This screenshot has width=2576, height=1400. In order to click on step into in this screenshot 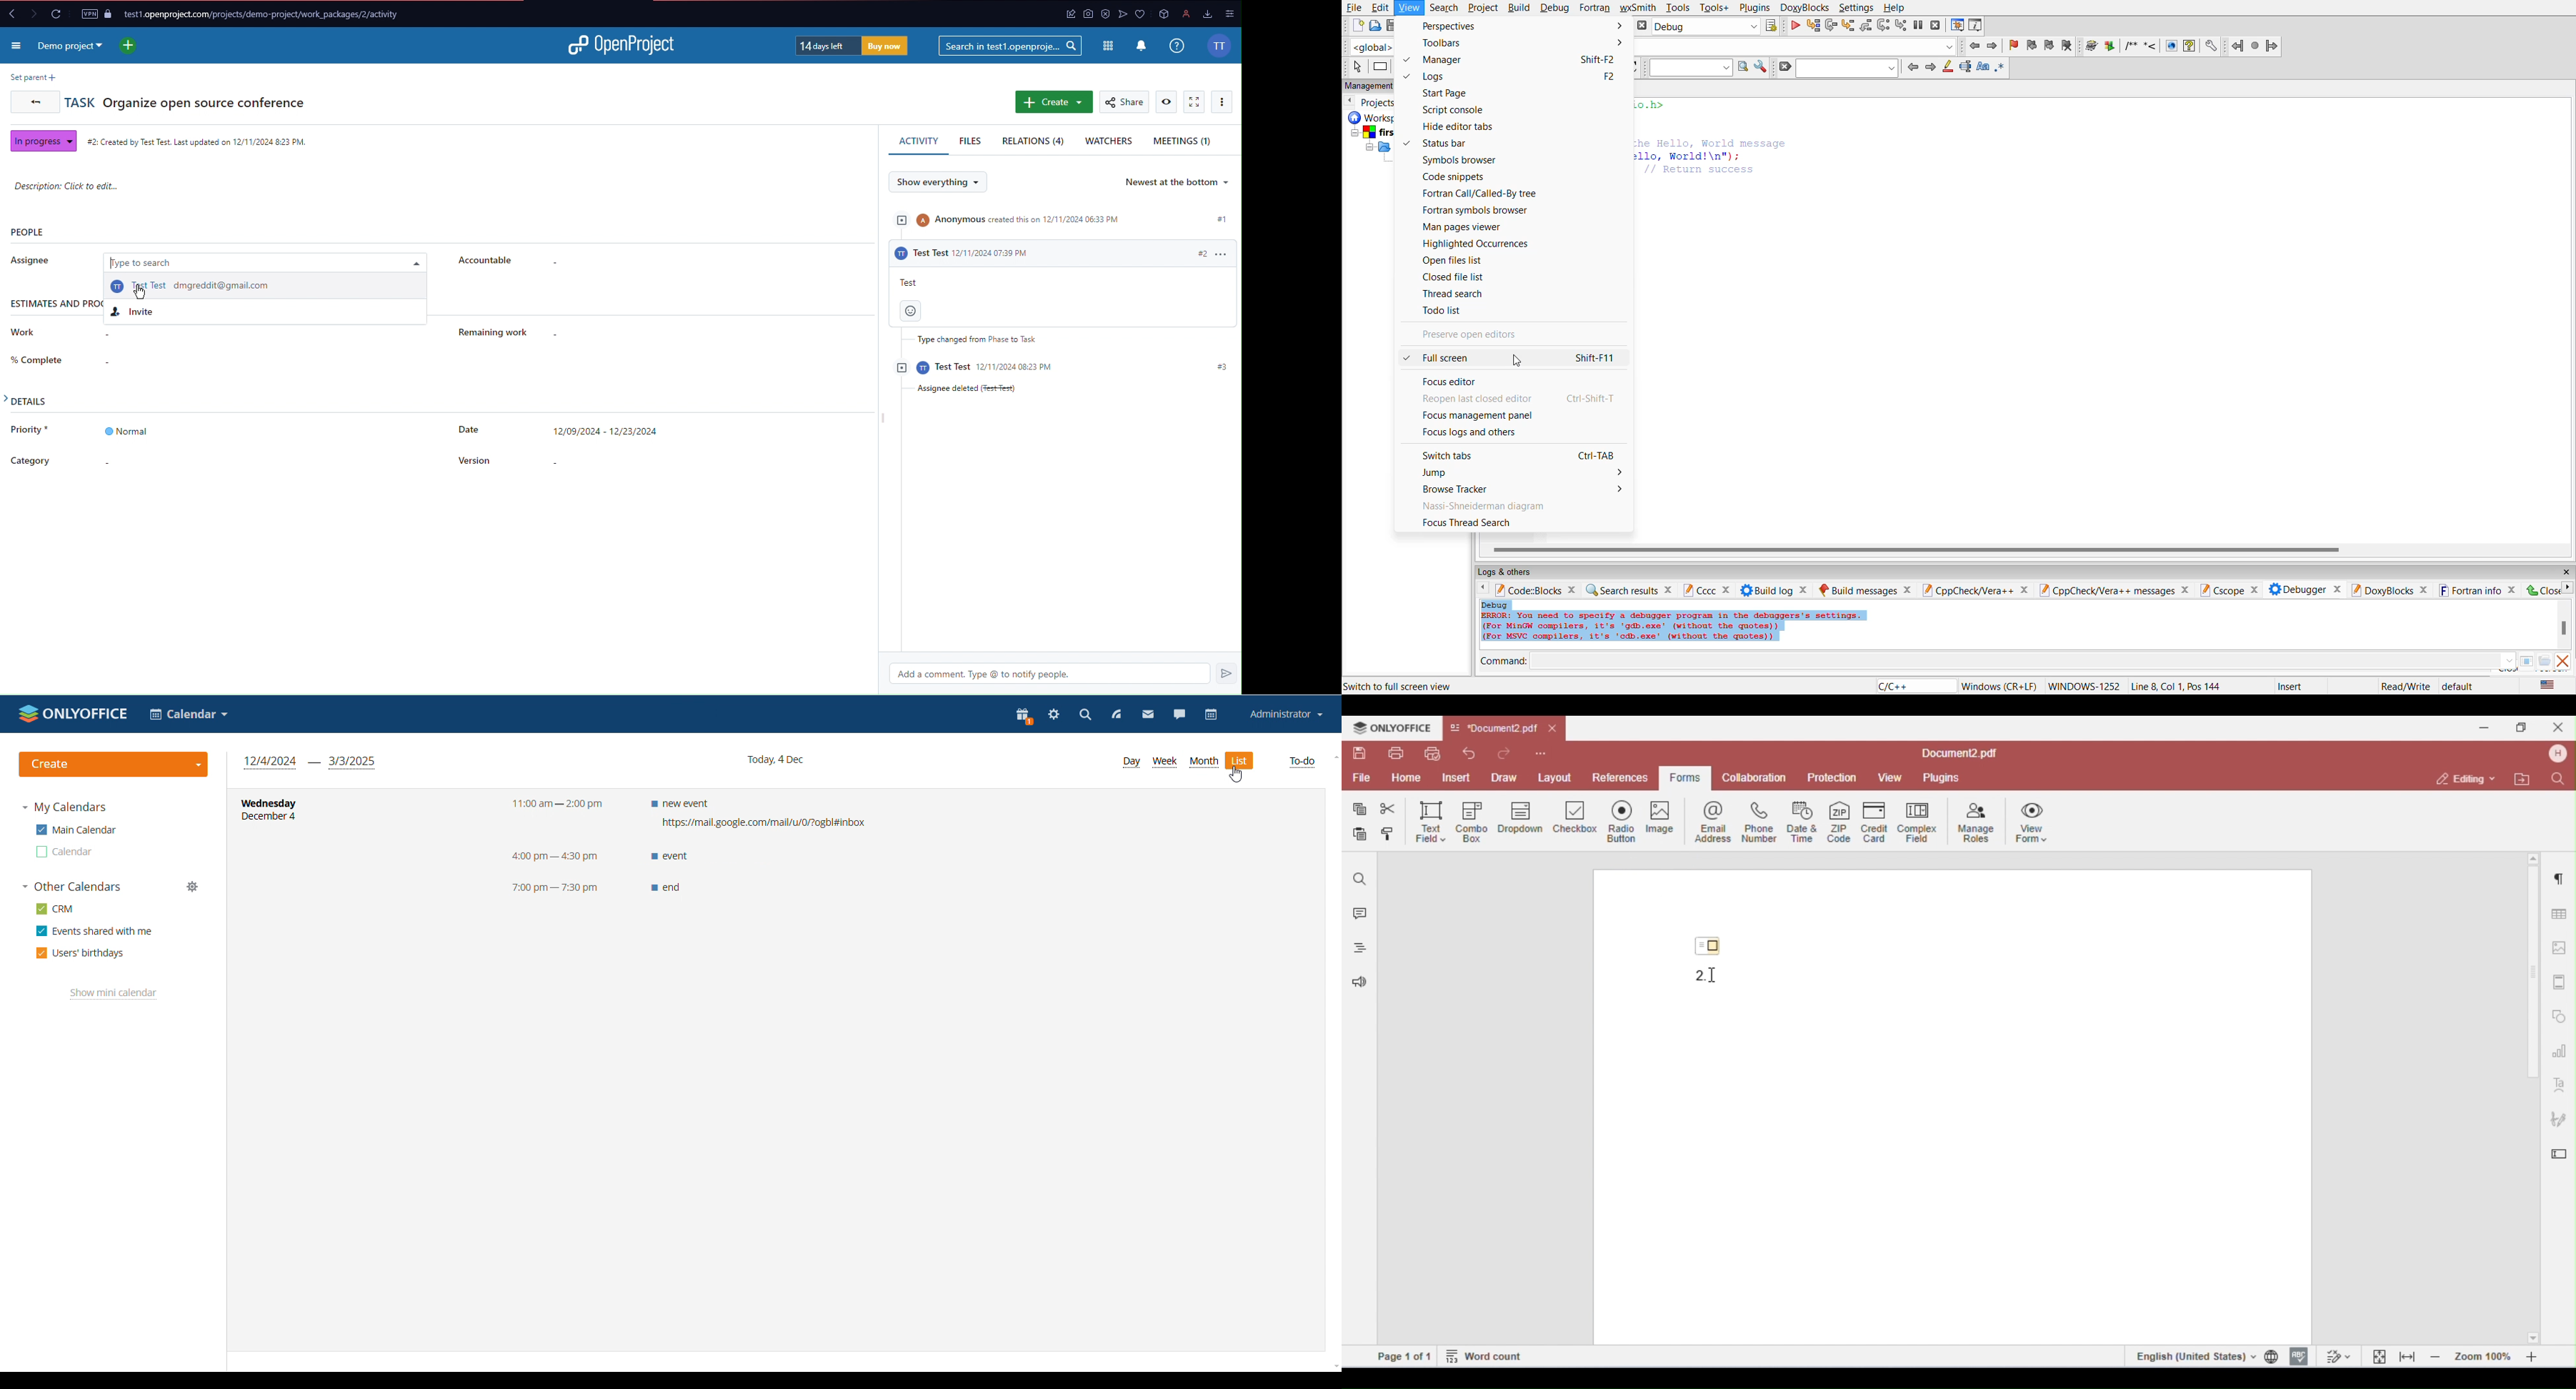, I will do `click(1849, 25)`.